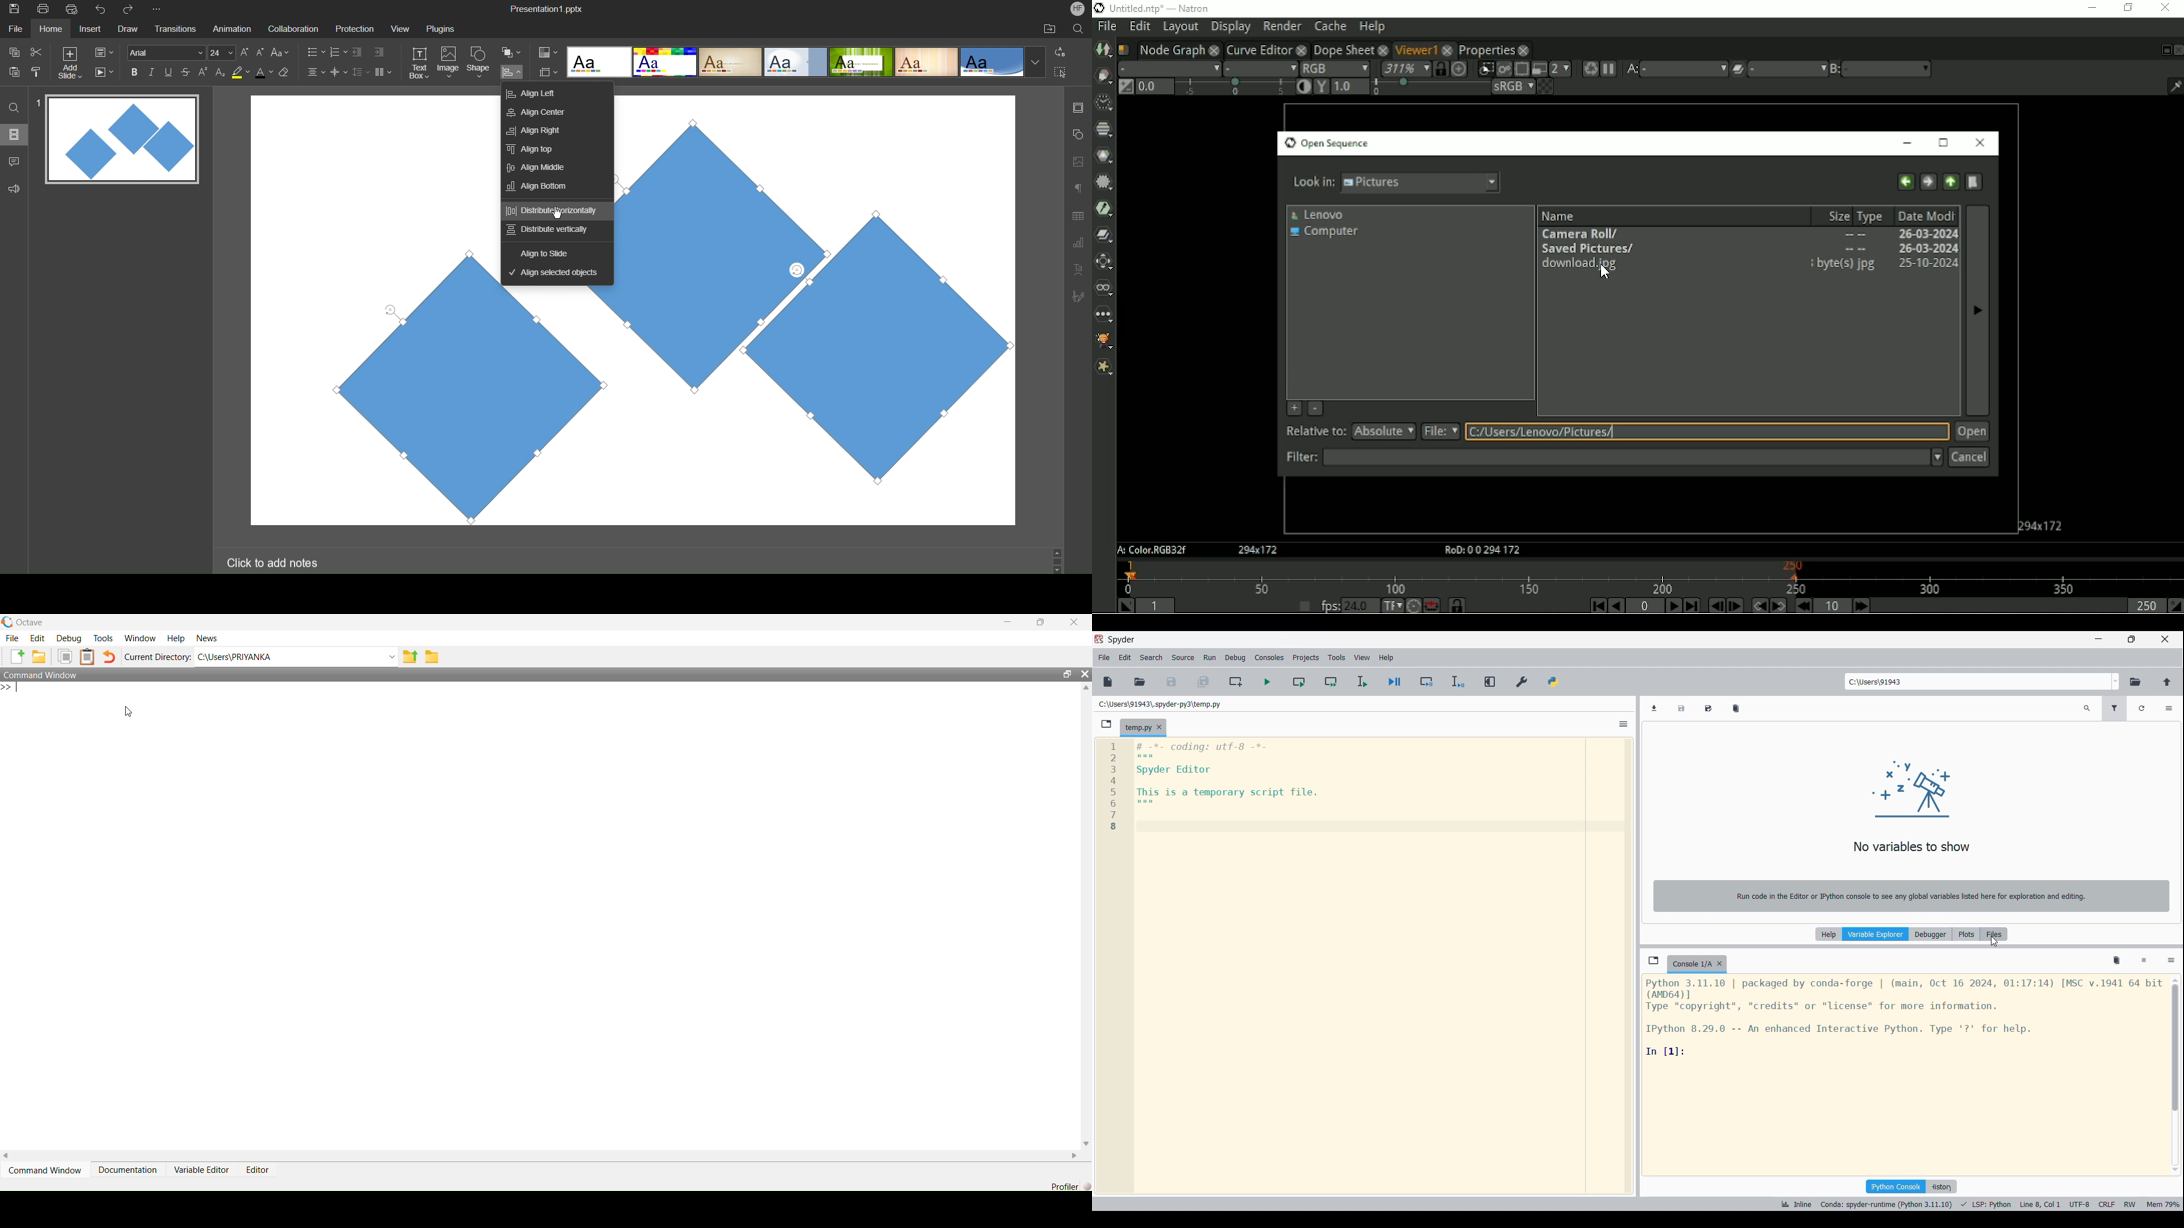 The width and height of the screenshot is (2184, 1232). What do you see at coordinates (1395, 682) in the screenshot?
I see `Debug file` at bounding box center [1395, 682].